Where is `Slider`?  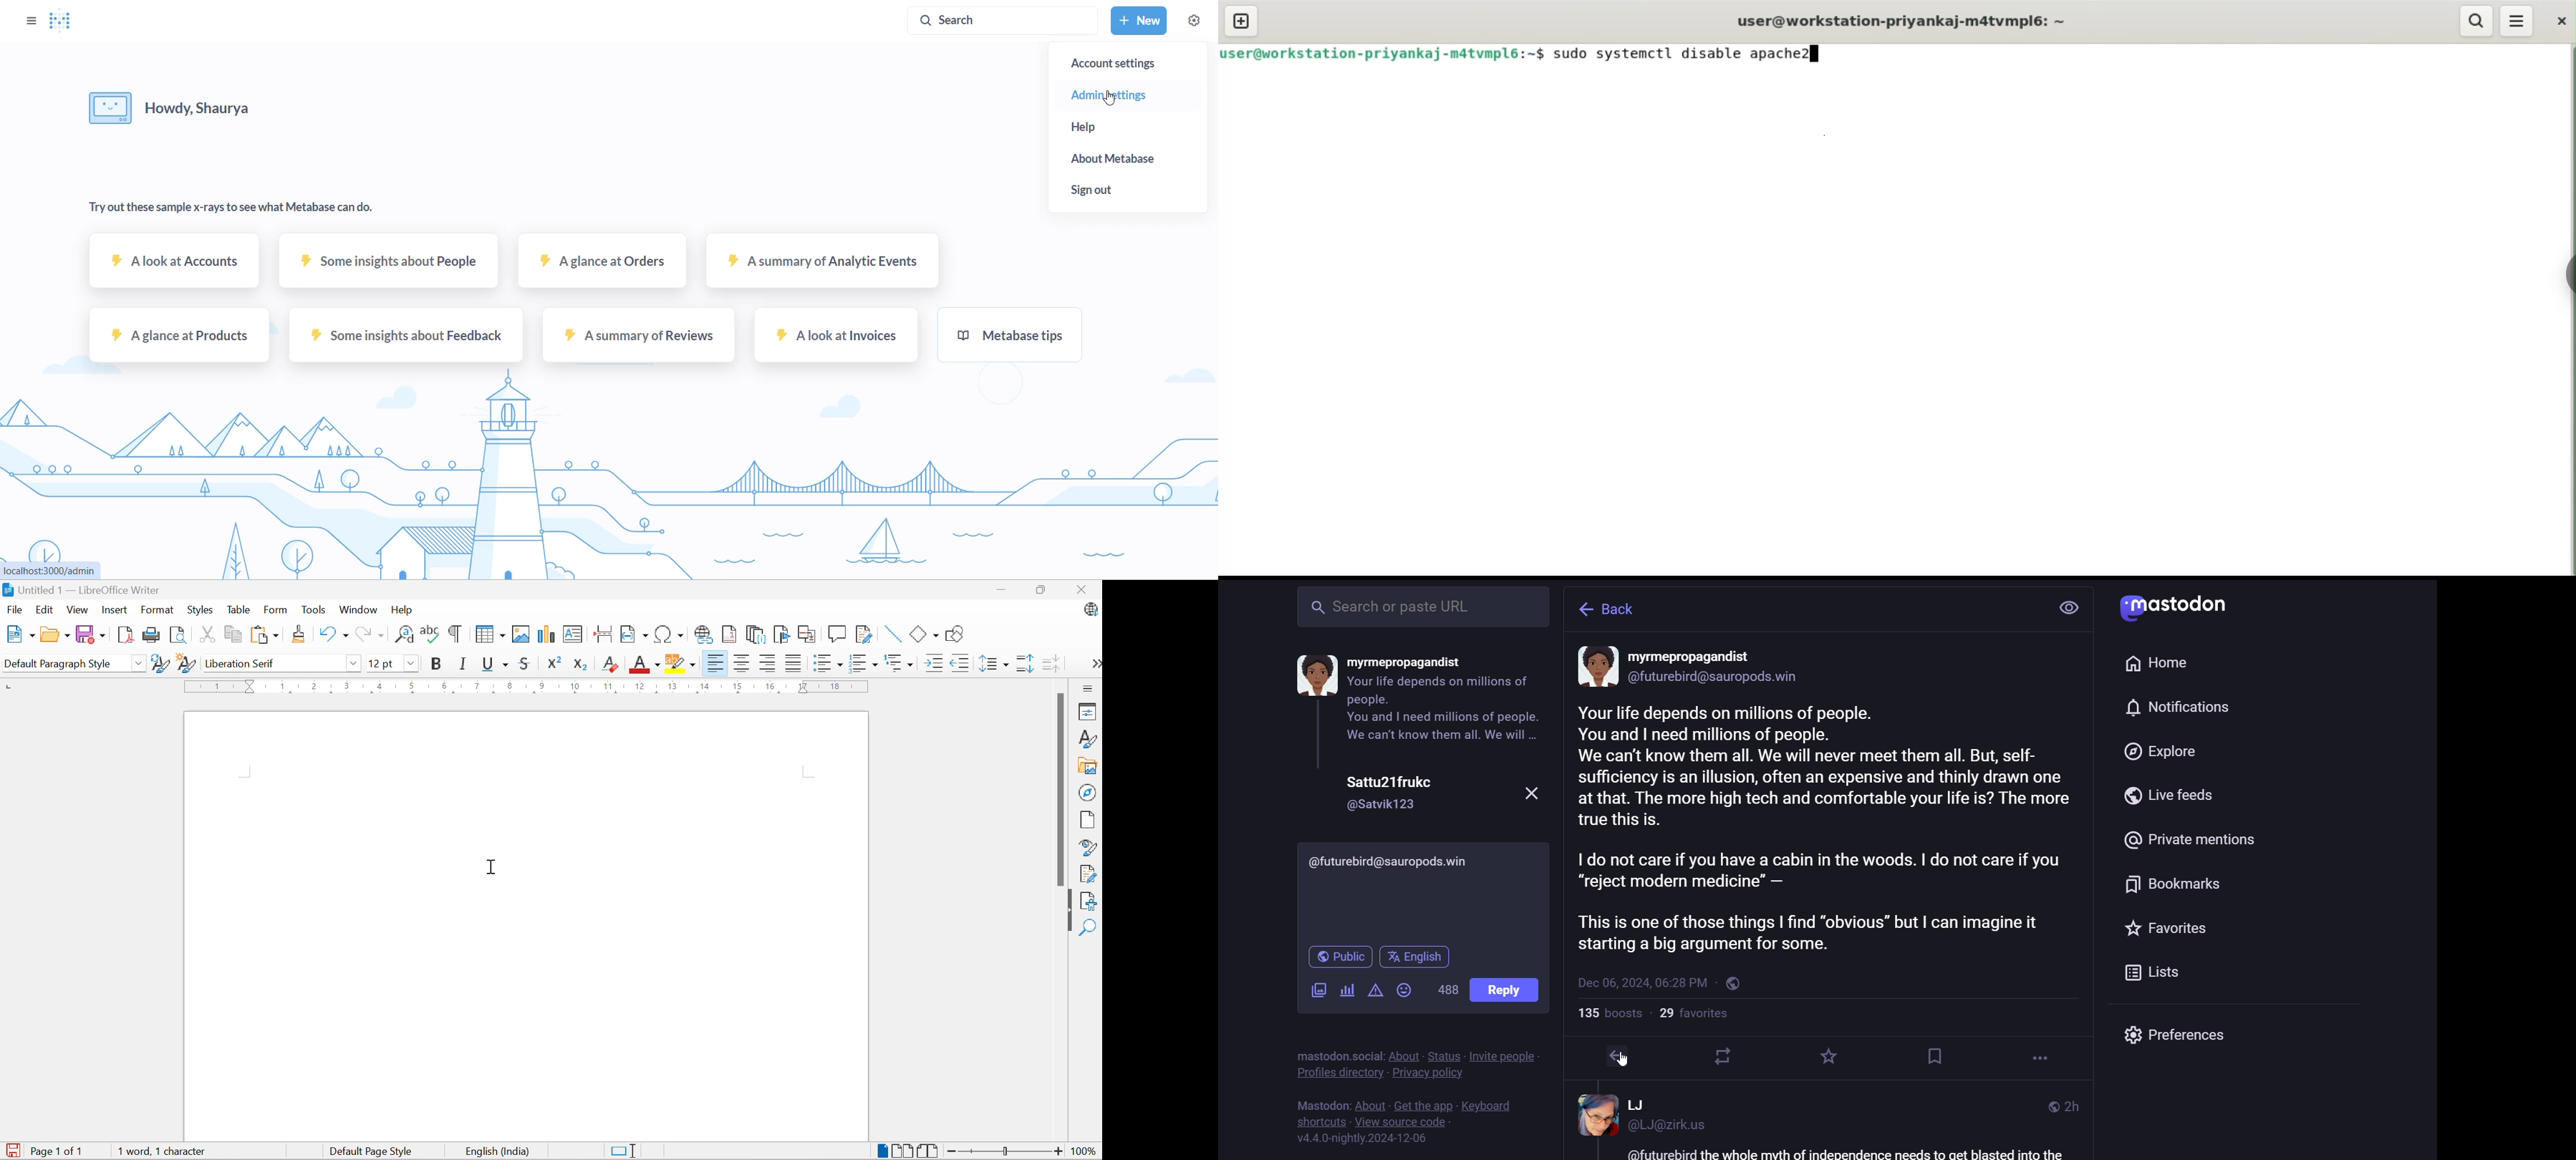 Slider is located at coordinates (1007, 1151).